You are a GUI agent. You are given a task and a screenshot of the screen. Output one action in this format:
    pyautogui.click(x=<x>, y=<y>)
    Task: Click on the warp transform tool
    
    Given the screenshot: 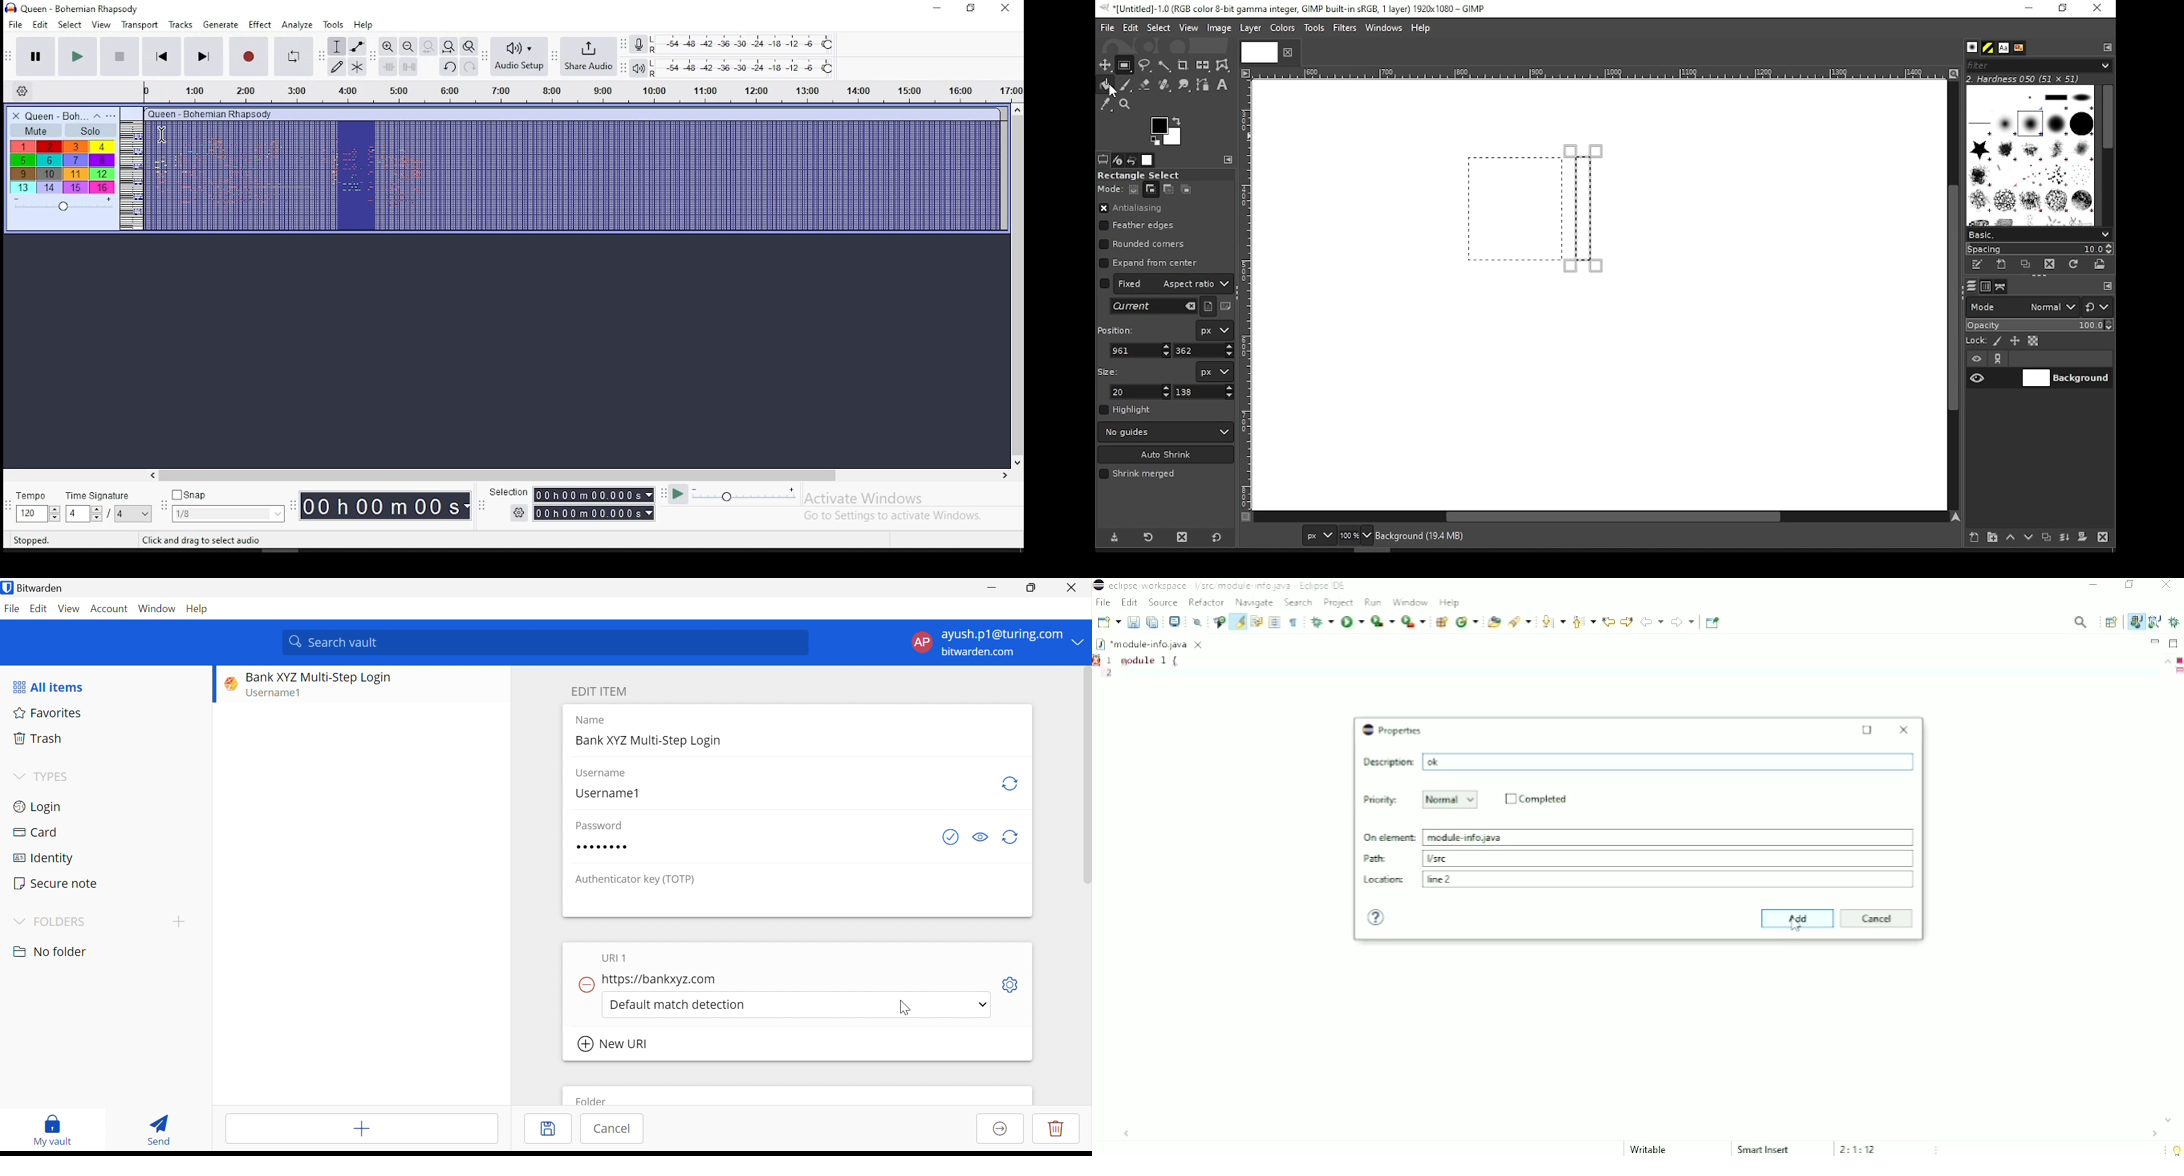 What is the action you would take?
    pyautogui.click(x=1222, y=66)
    